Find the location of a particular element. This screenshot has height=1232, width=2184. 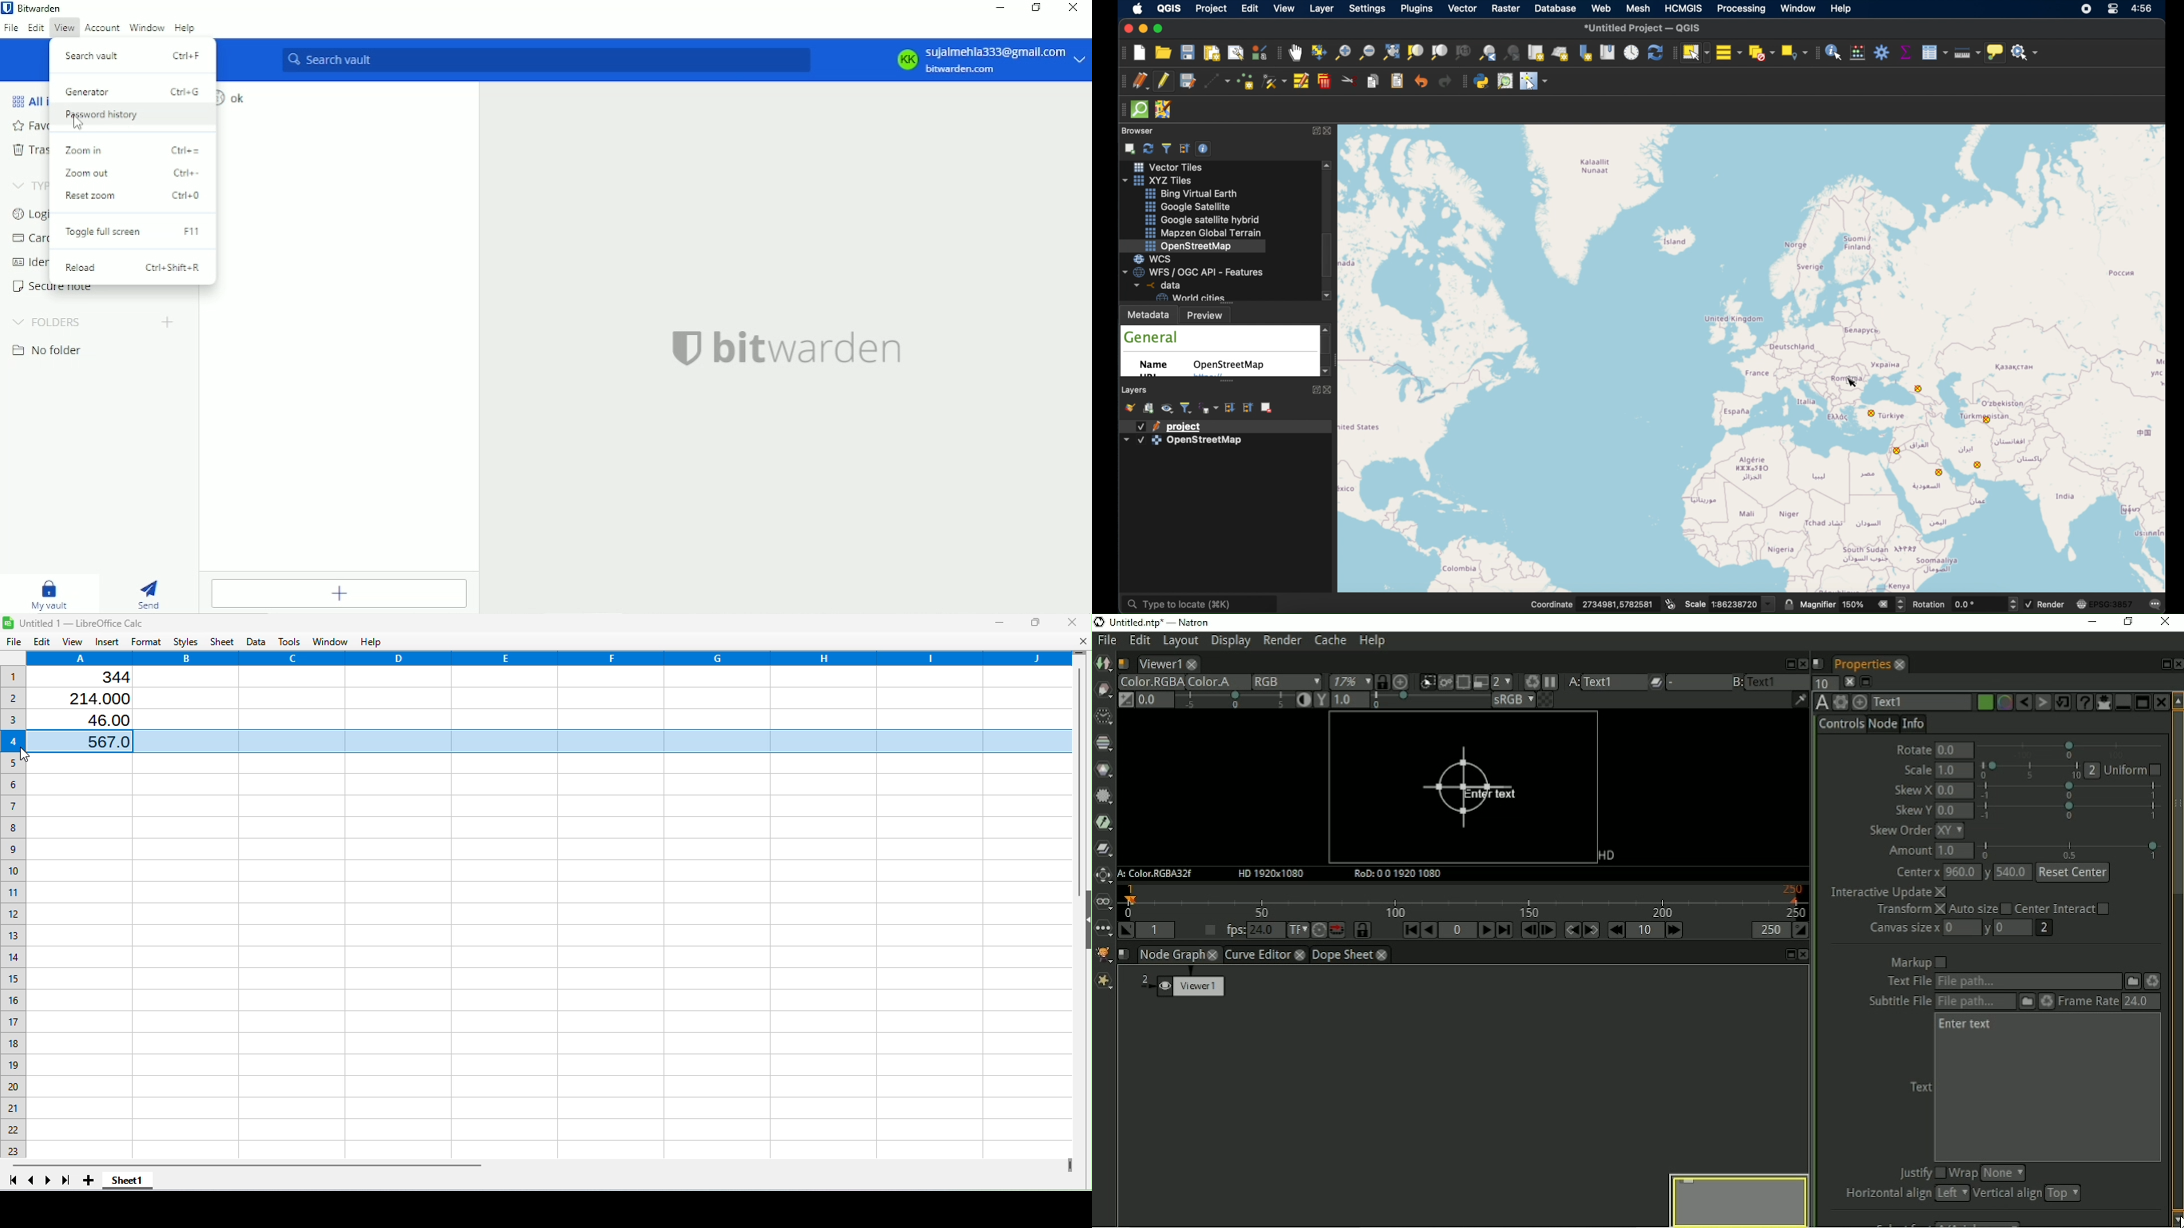

close is located at coordinates (1126, 28).